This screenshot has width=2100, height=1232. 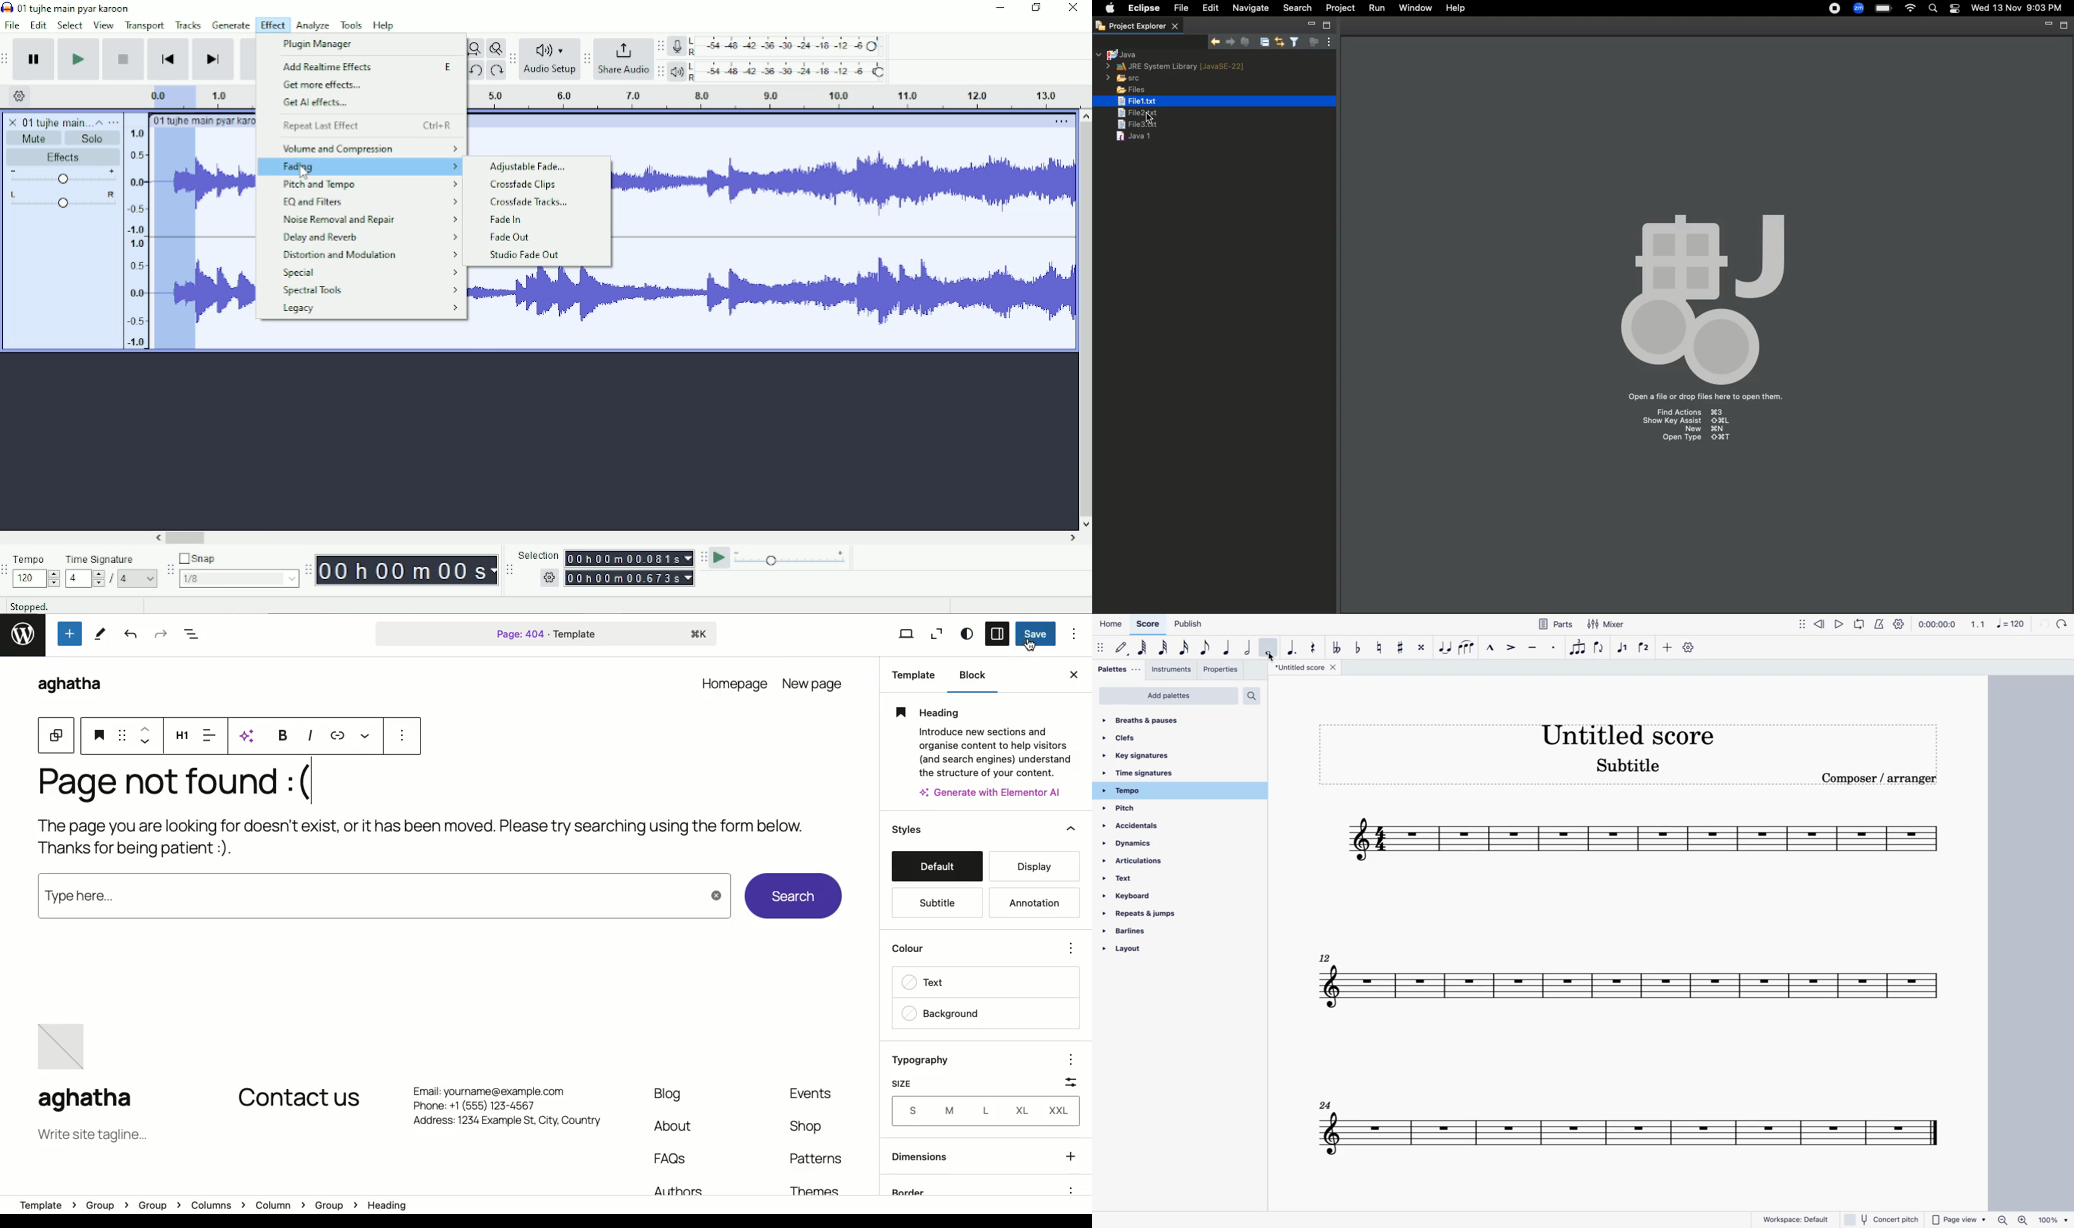 What do you see at coordinates (2033, 1220) in the screenshot?
I see `zoom` at bounding box center [2033, 1220].